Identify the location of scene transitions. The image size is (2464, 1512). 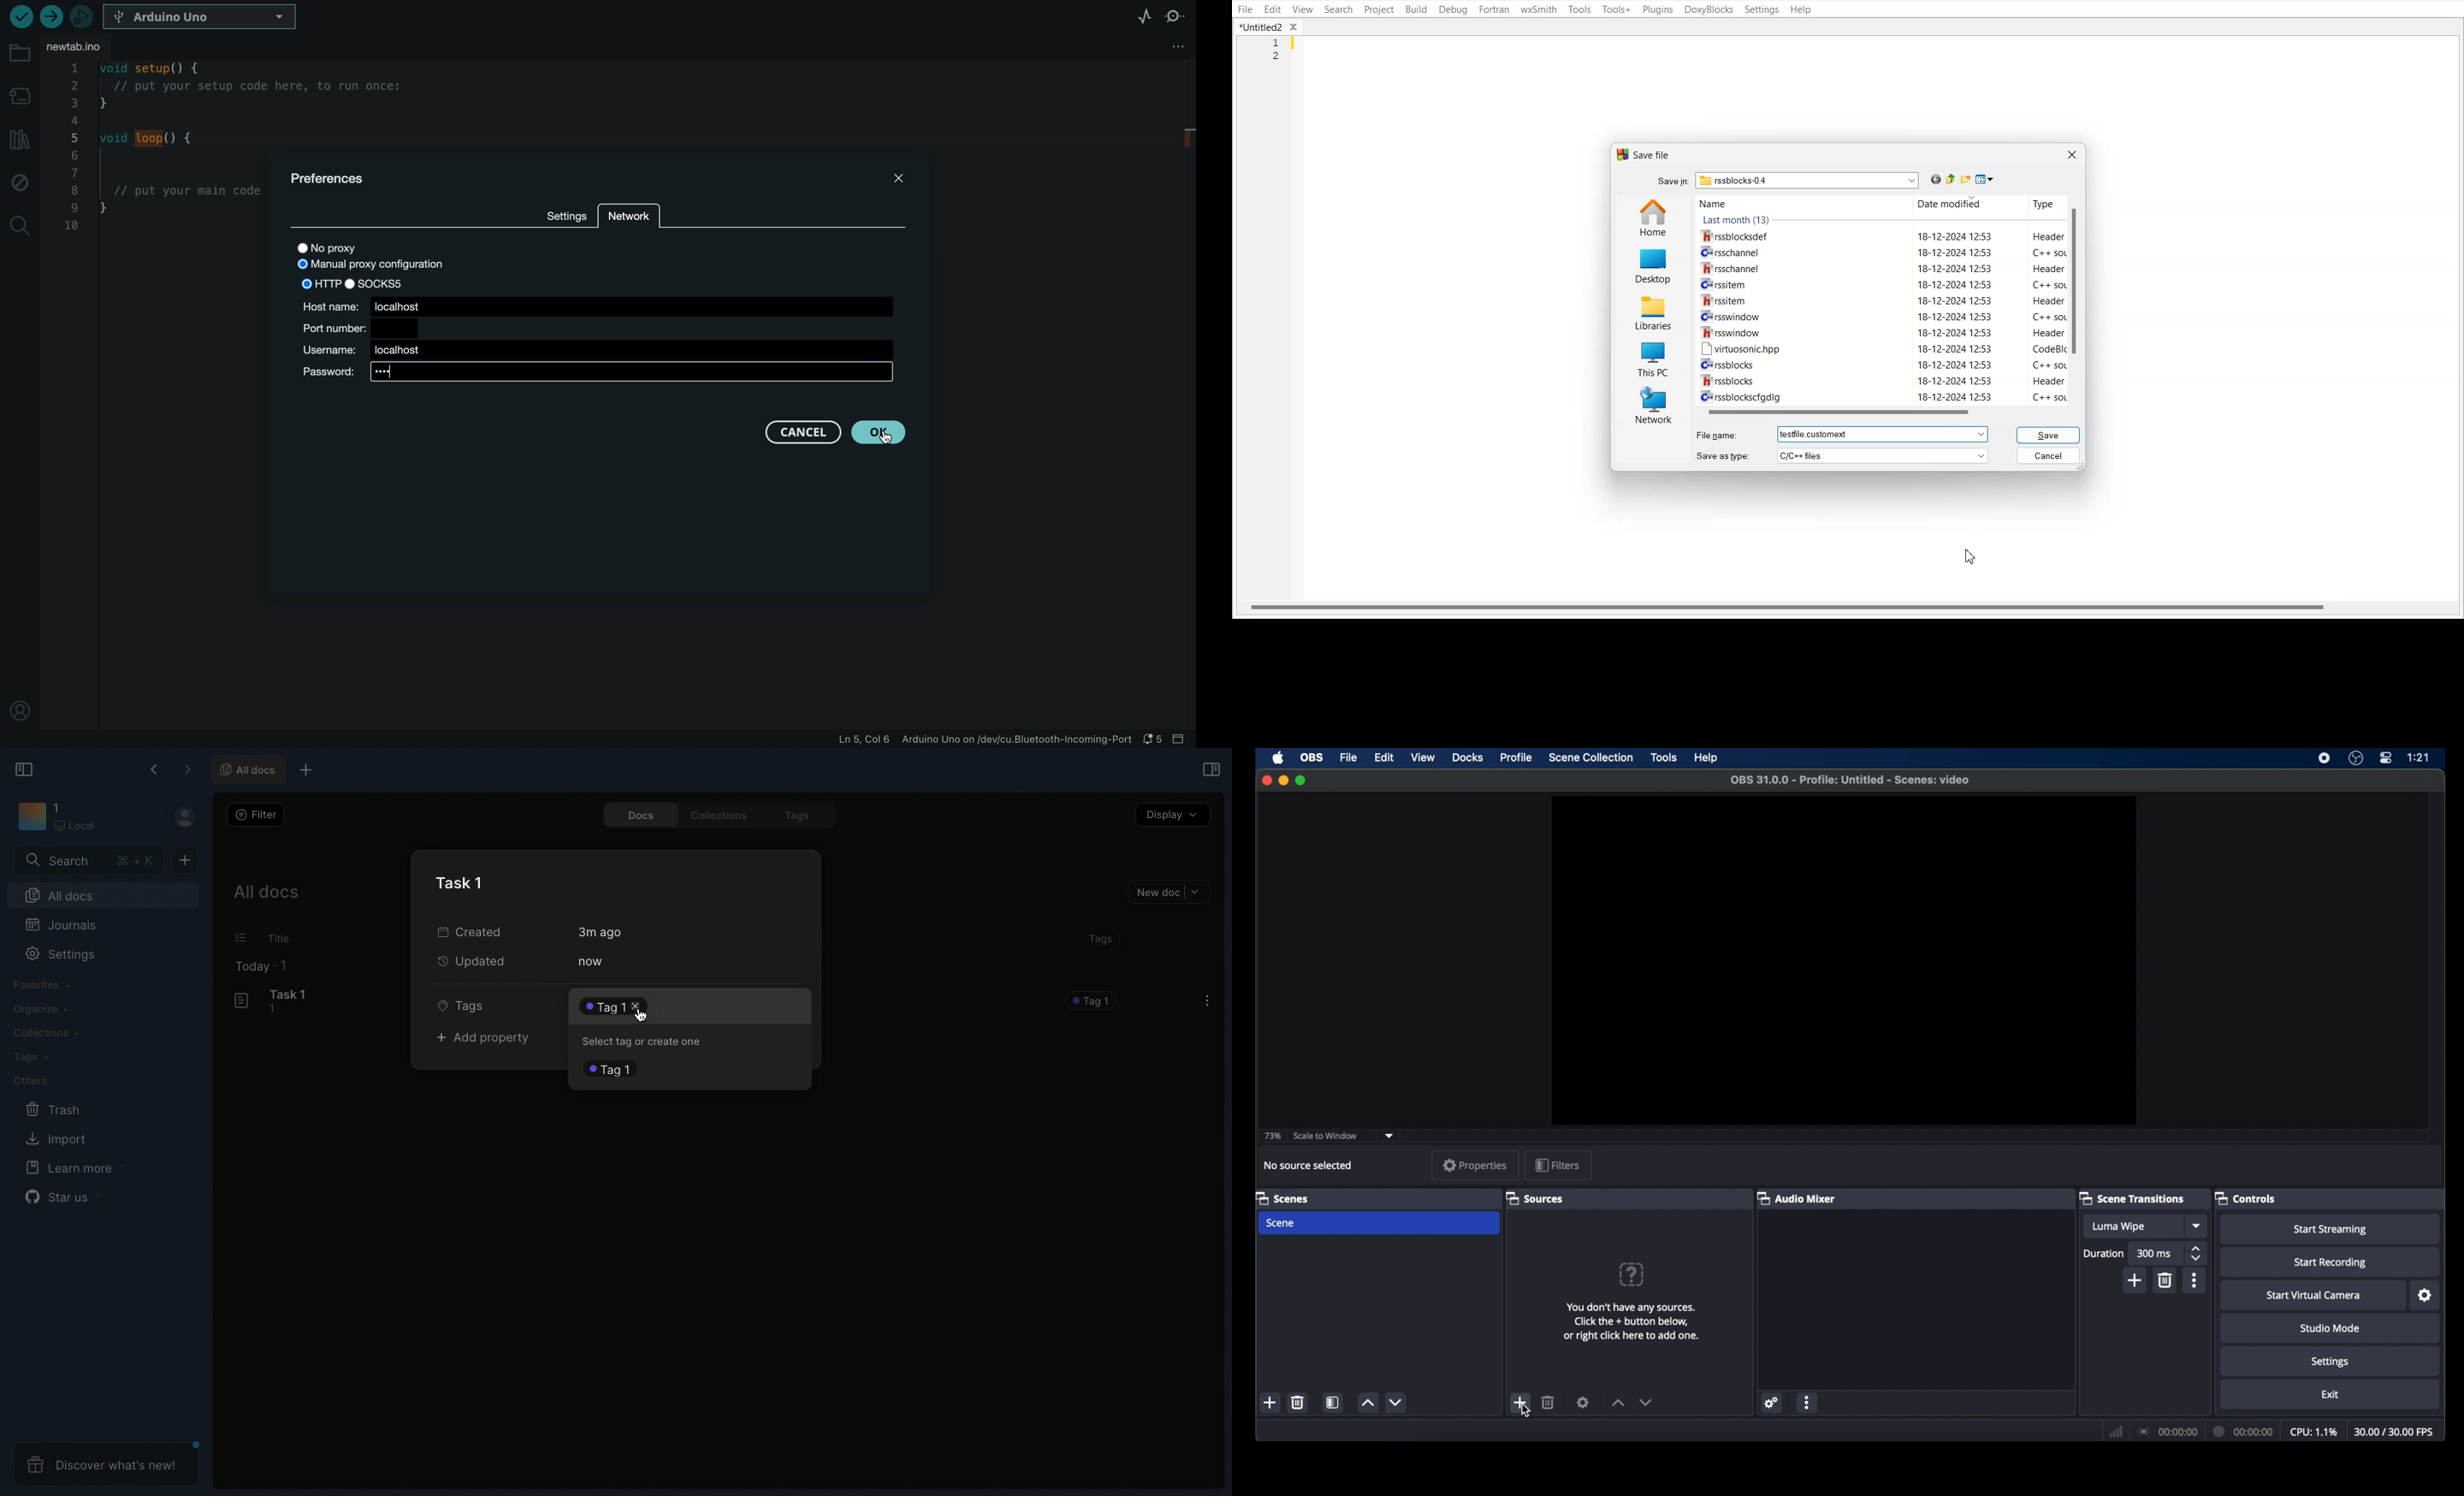
(2132, 1199).